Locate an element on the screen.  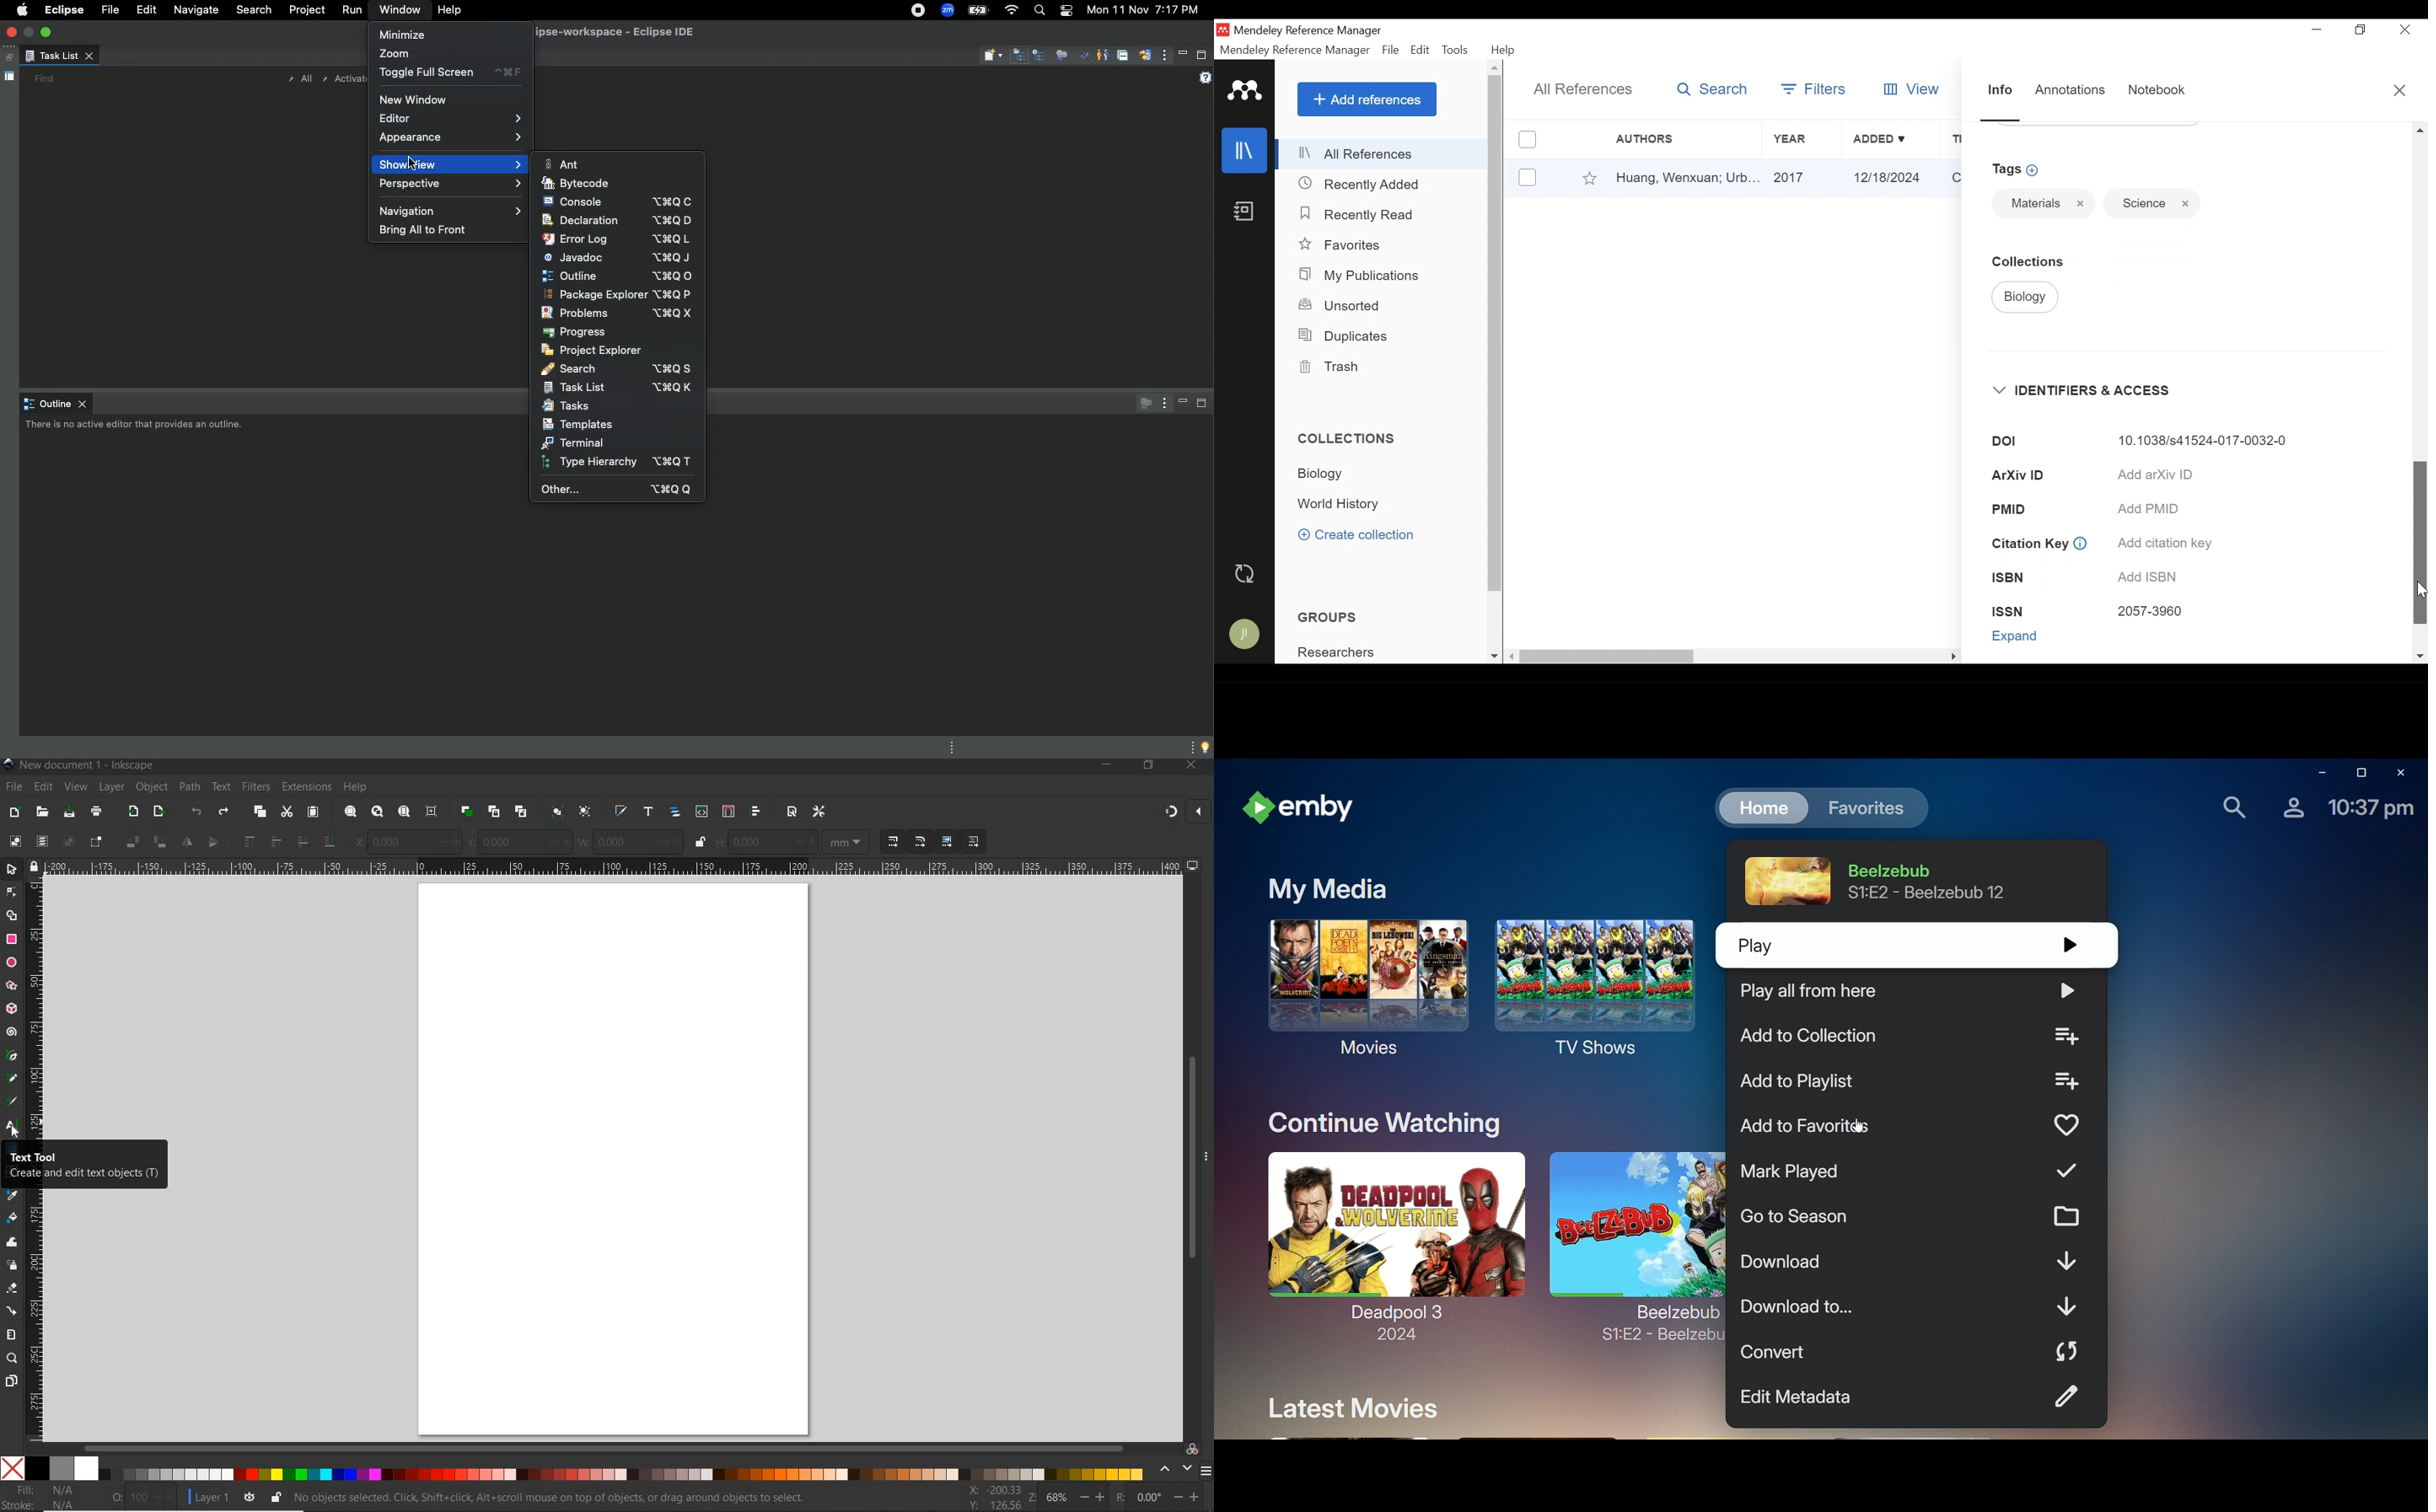
Search is located at coordinates (1039, 13).